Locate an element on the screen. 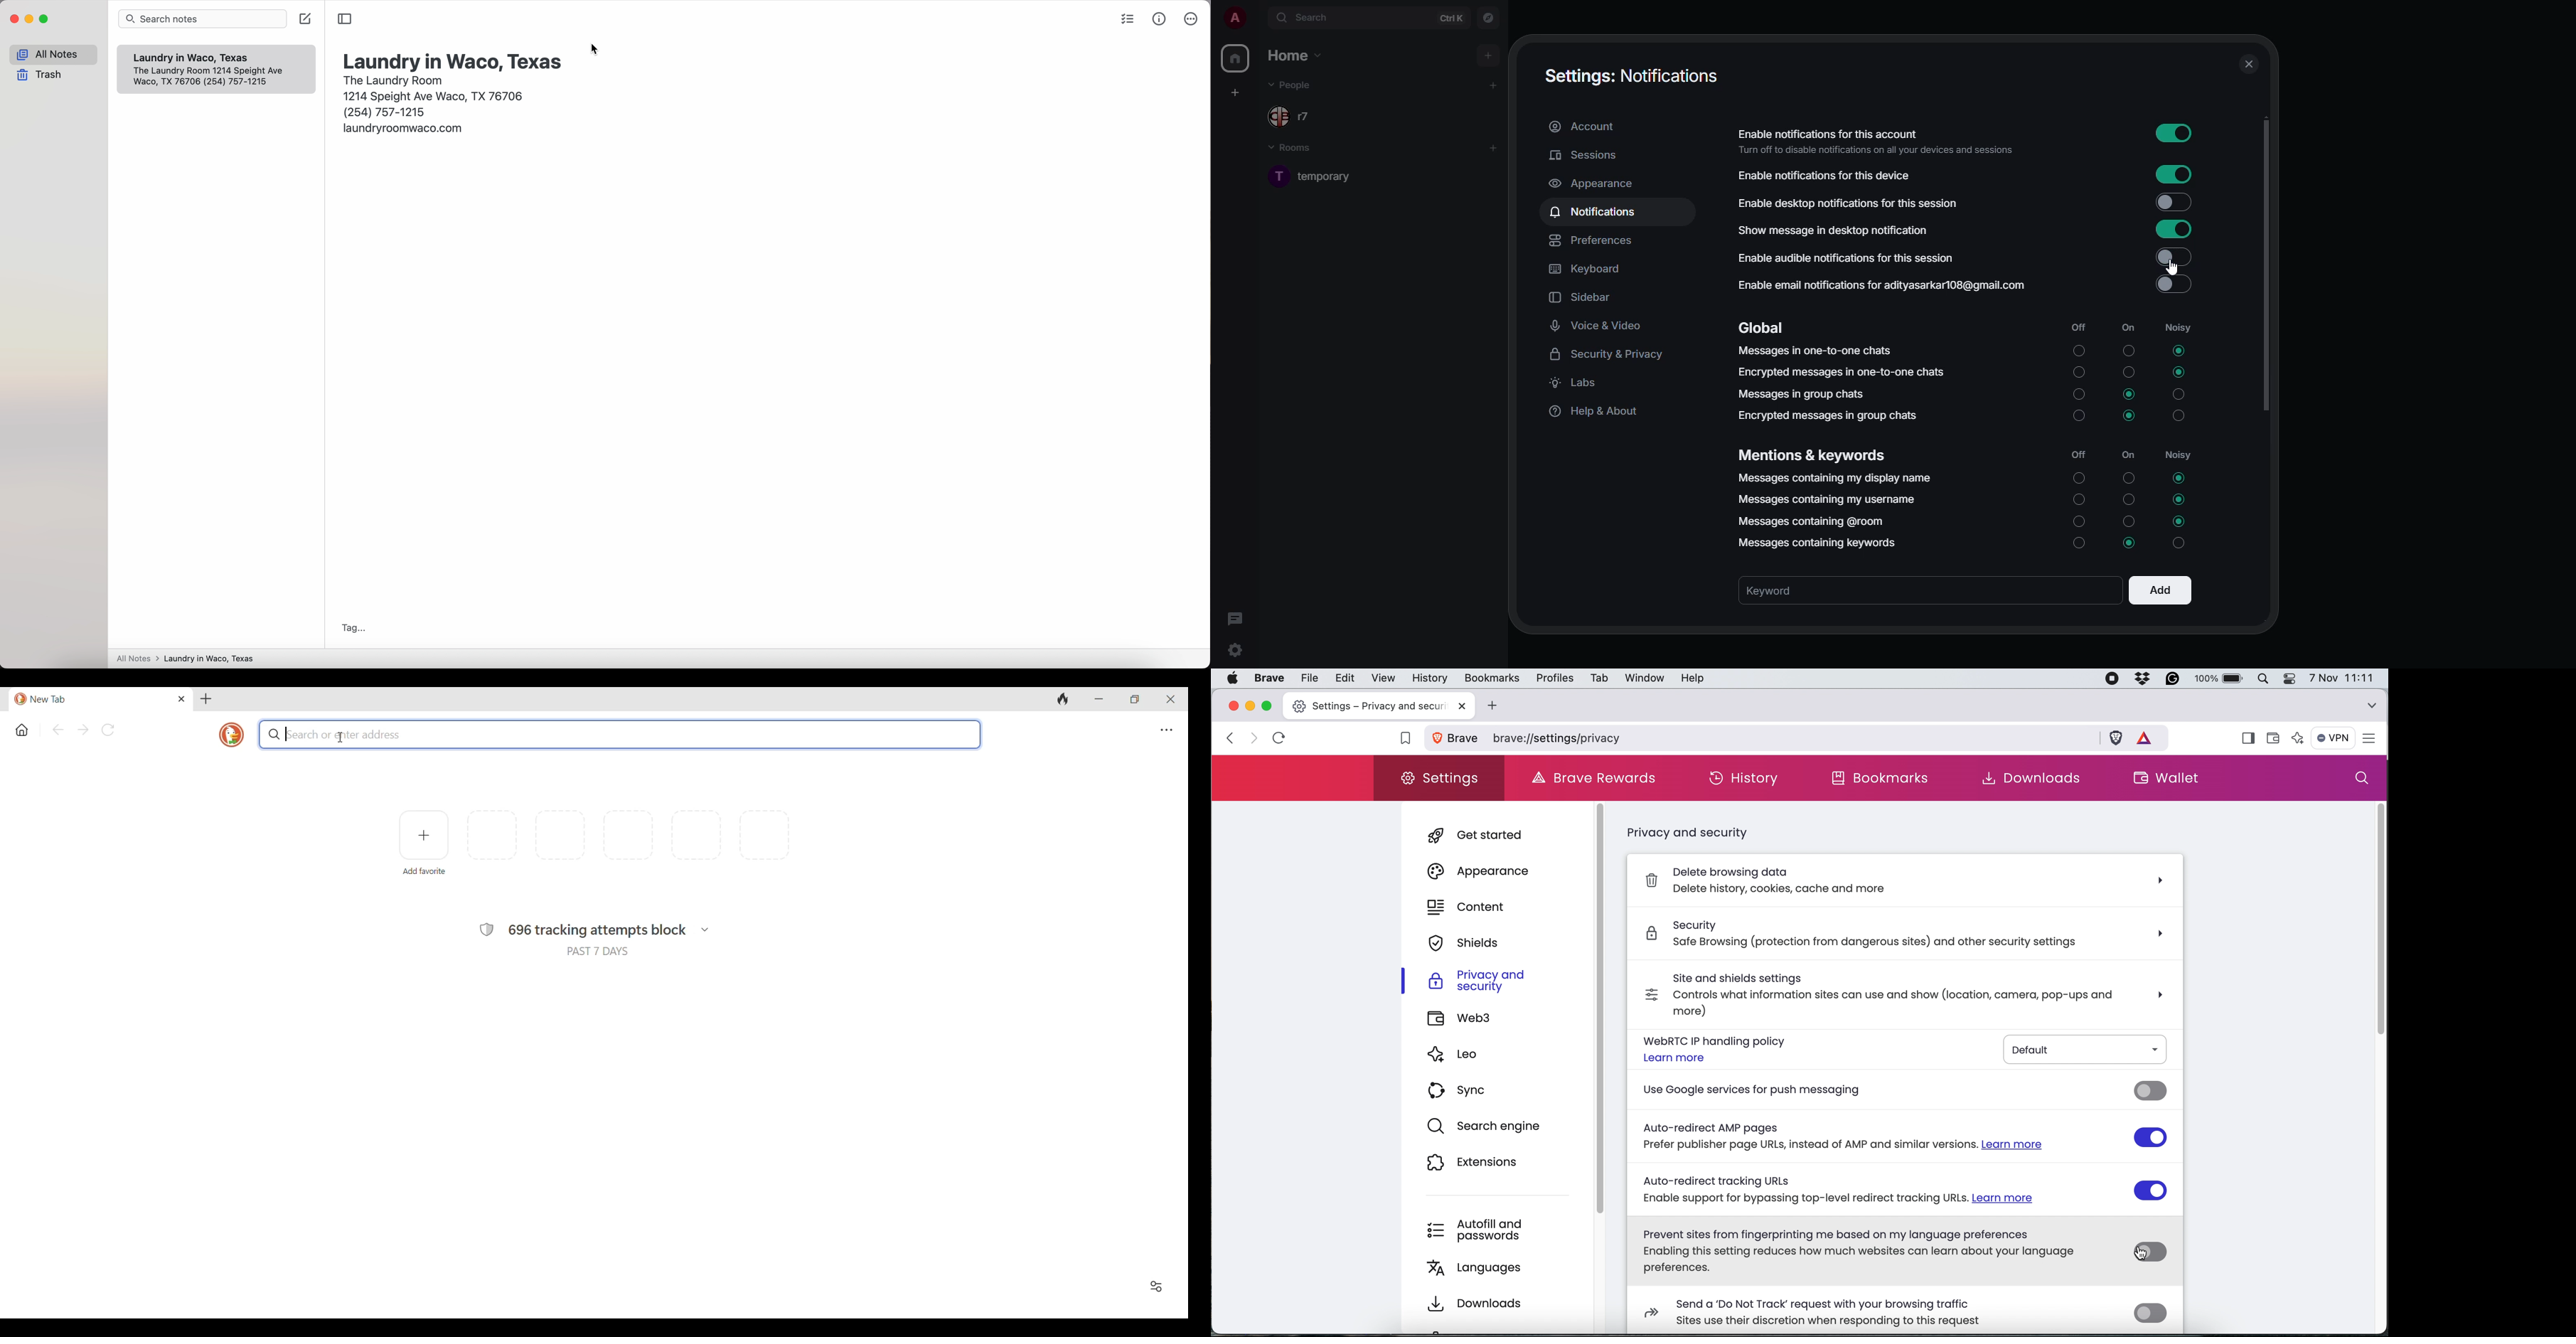  security & privacy is located at coordinates (1613, 355).